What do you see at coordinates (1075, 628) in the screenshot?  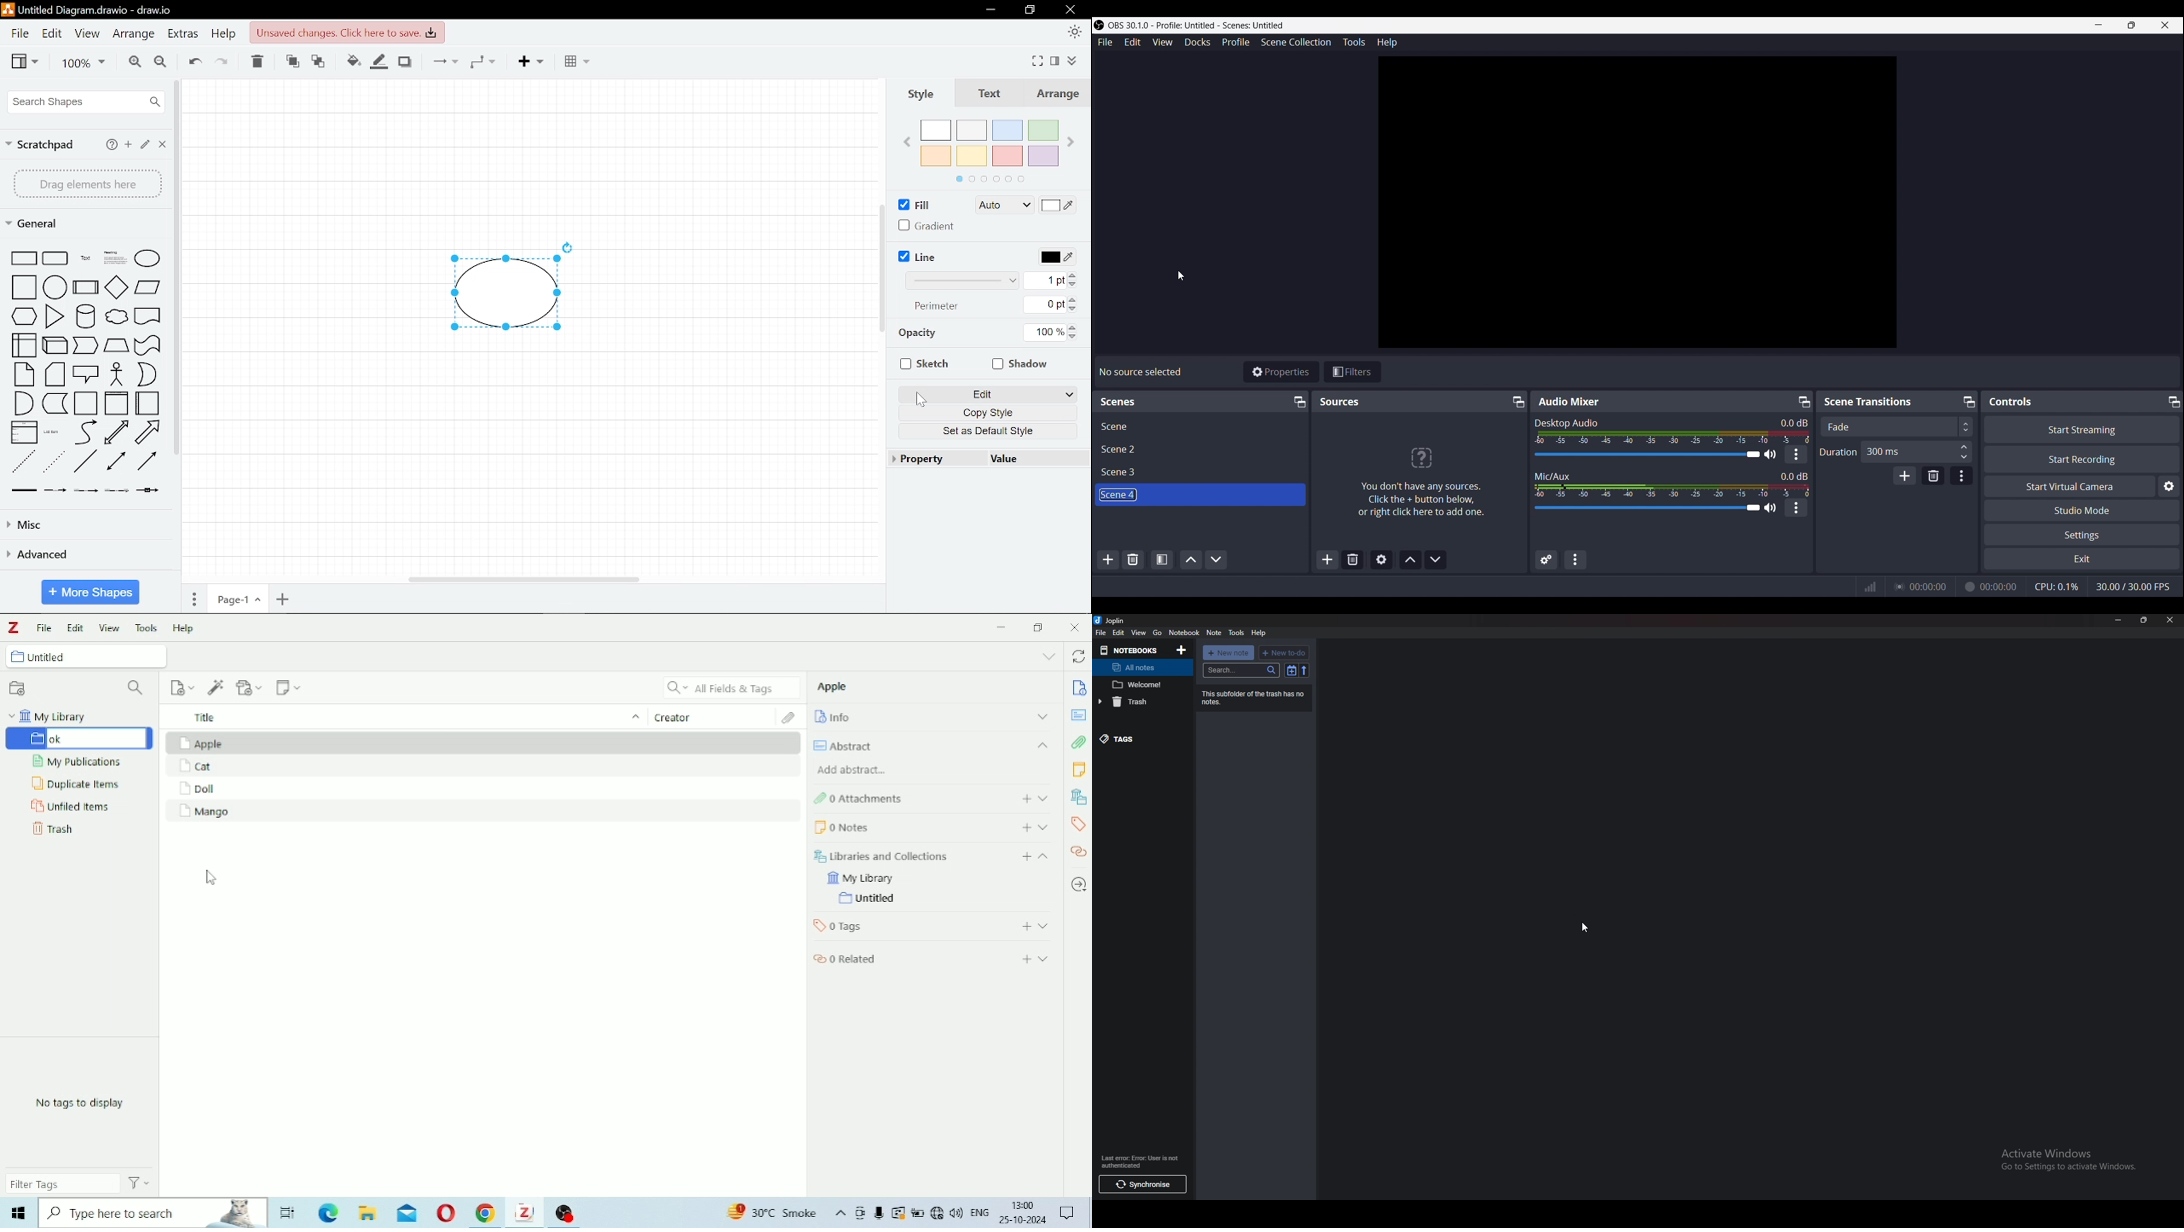 I see `Close` at bounding box center [1075, 628].